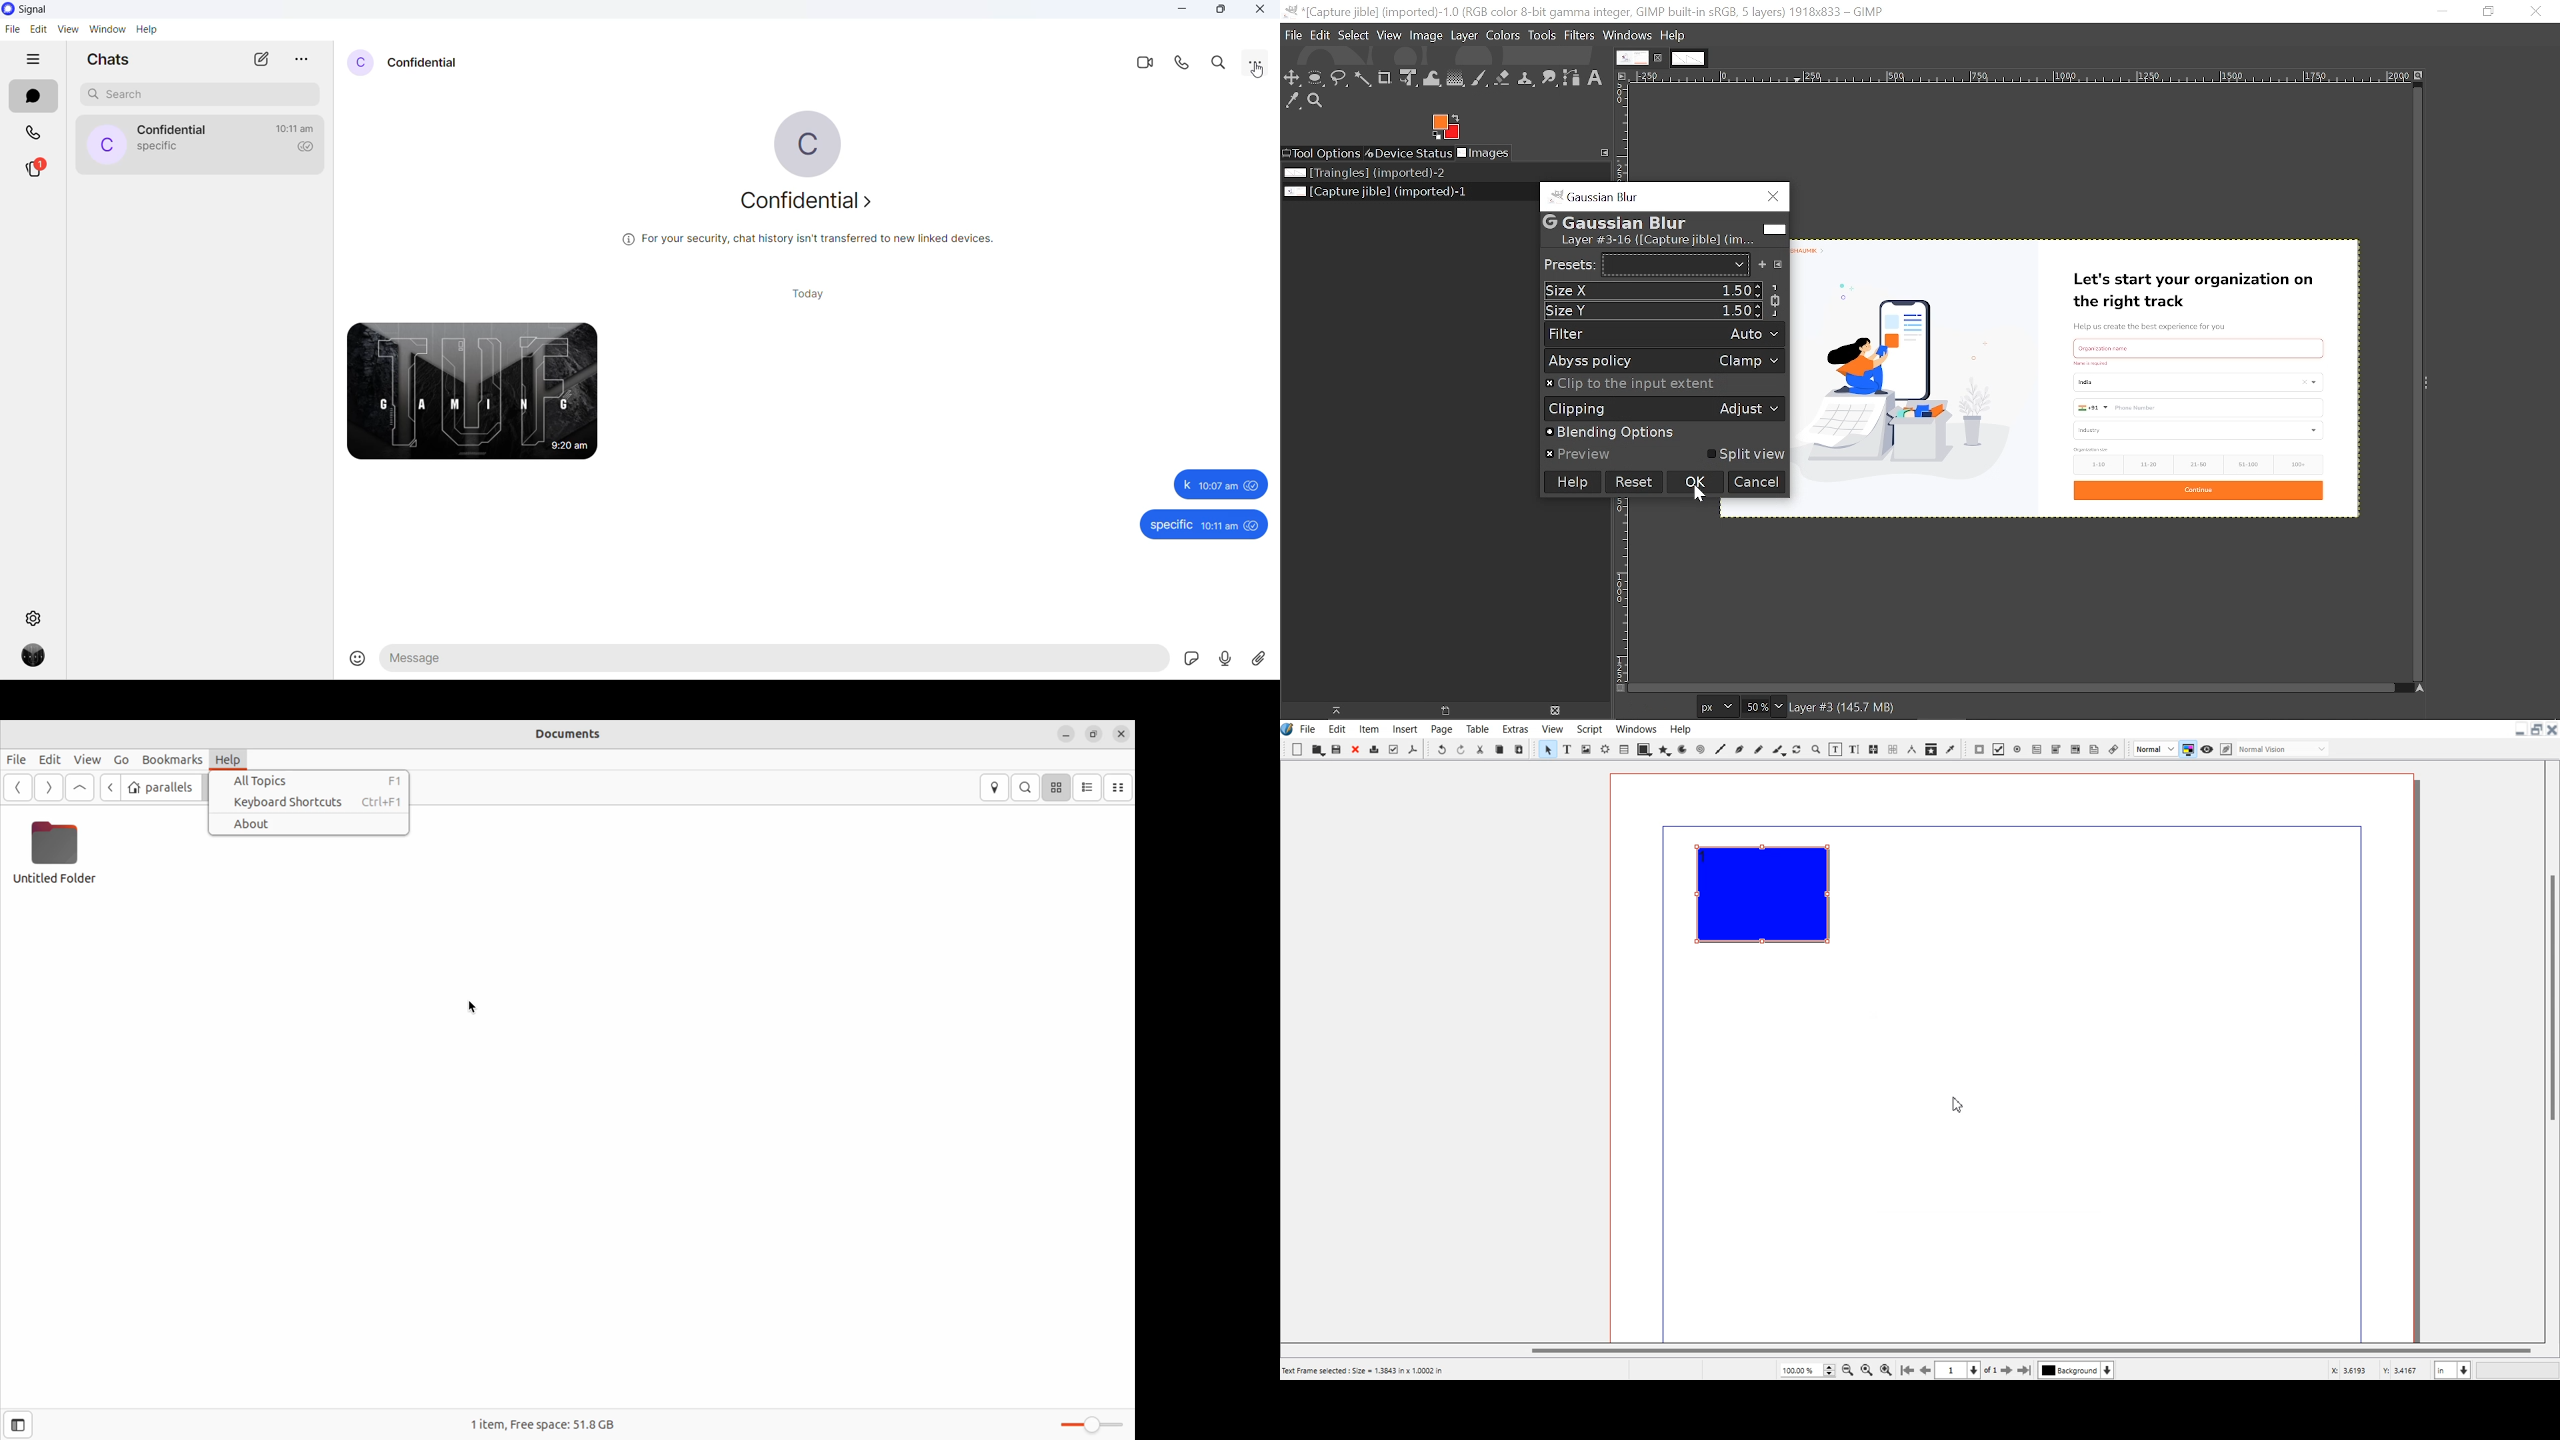 This screenshot has width=2576, height=1456. What do you see at coordinates (2453, 1369) in the screenshot?
I see `Measurement in inches` at bounding box center [2453, 1369].